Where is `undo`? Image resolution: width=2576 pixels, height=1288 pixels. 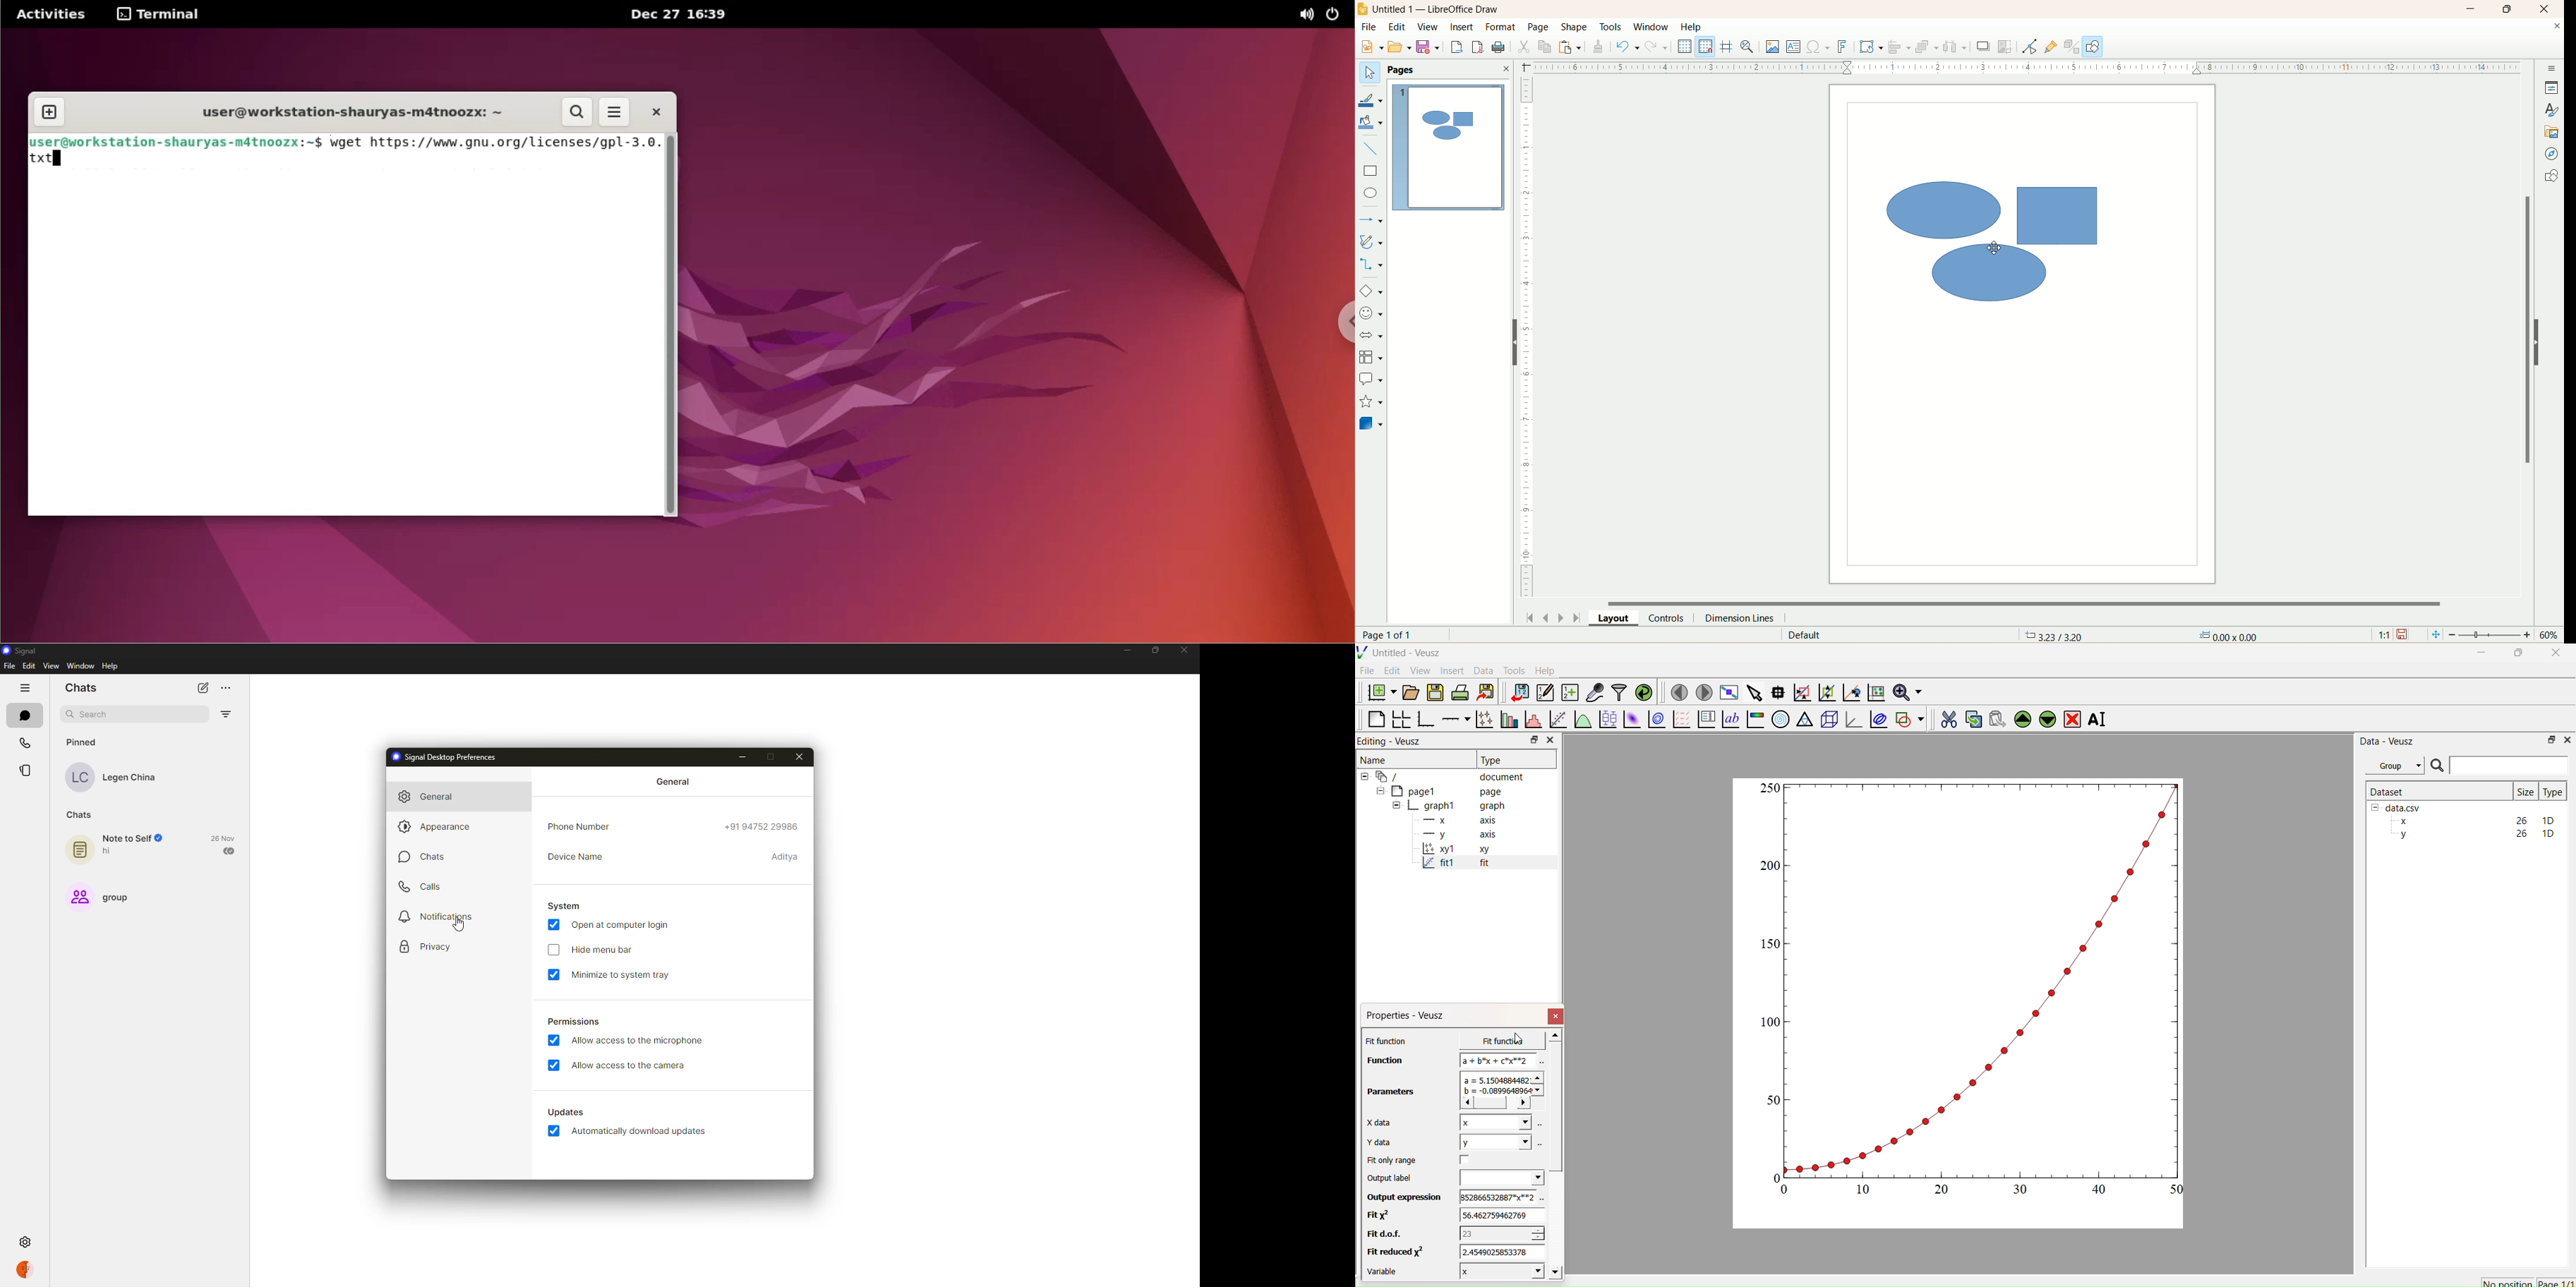
undo is located at coordinates (1626, 47).